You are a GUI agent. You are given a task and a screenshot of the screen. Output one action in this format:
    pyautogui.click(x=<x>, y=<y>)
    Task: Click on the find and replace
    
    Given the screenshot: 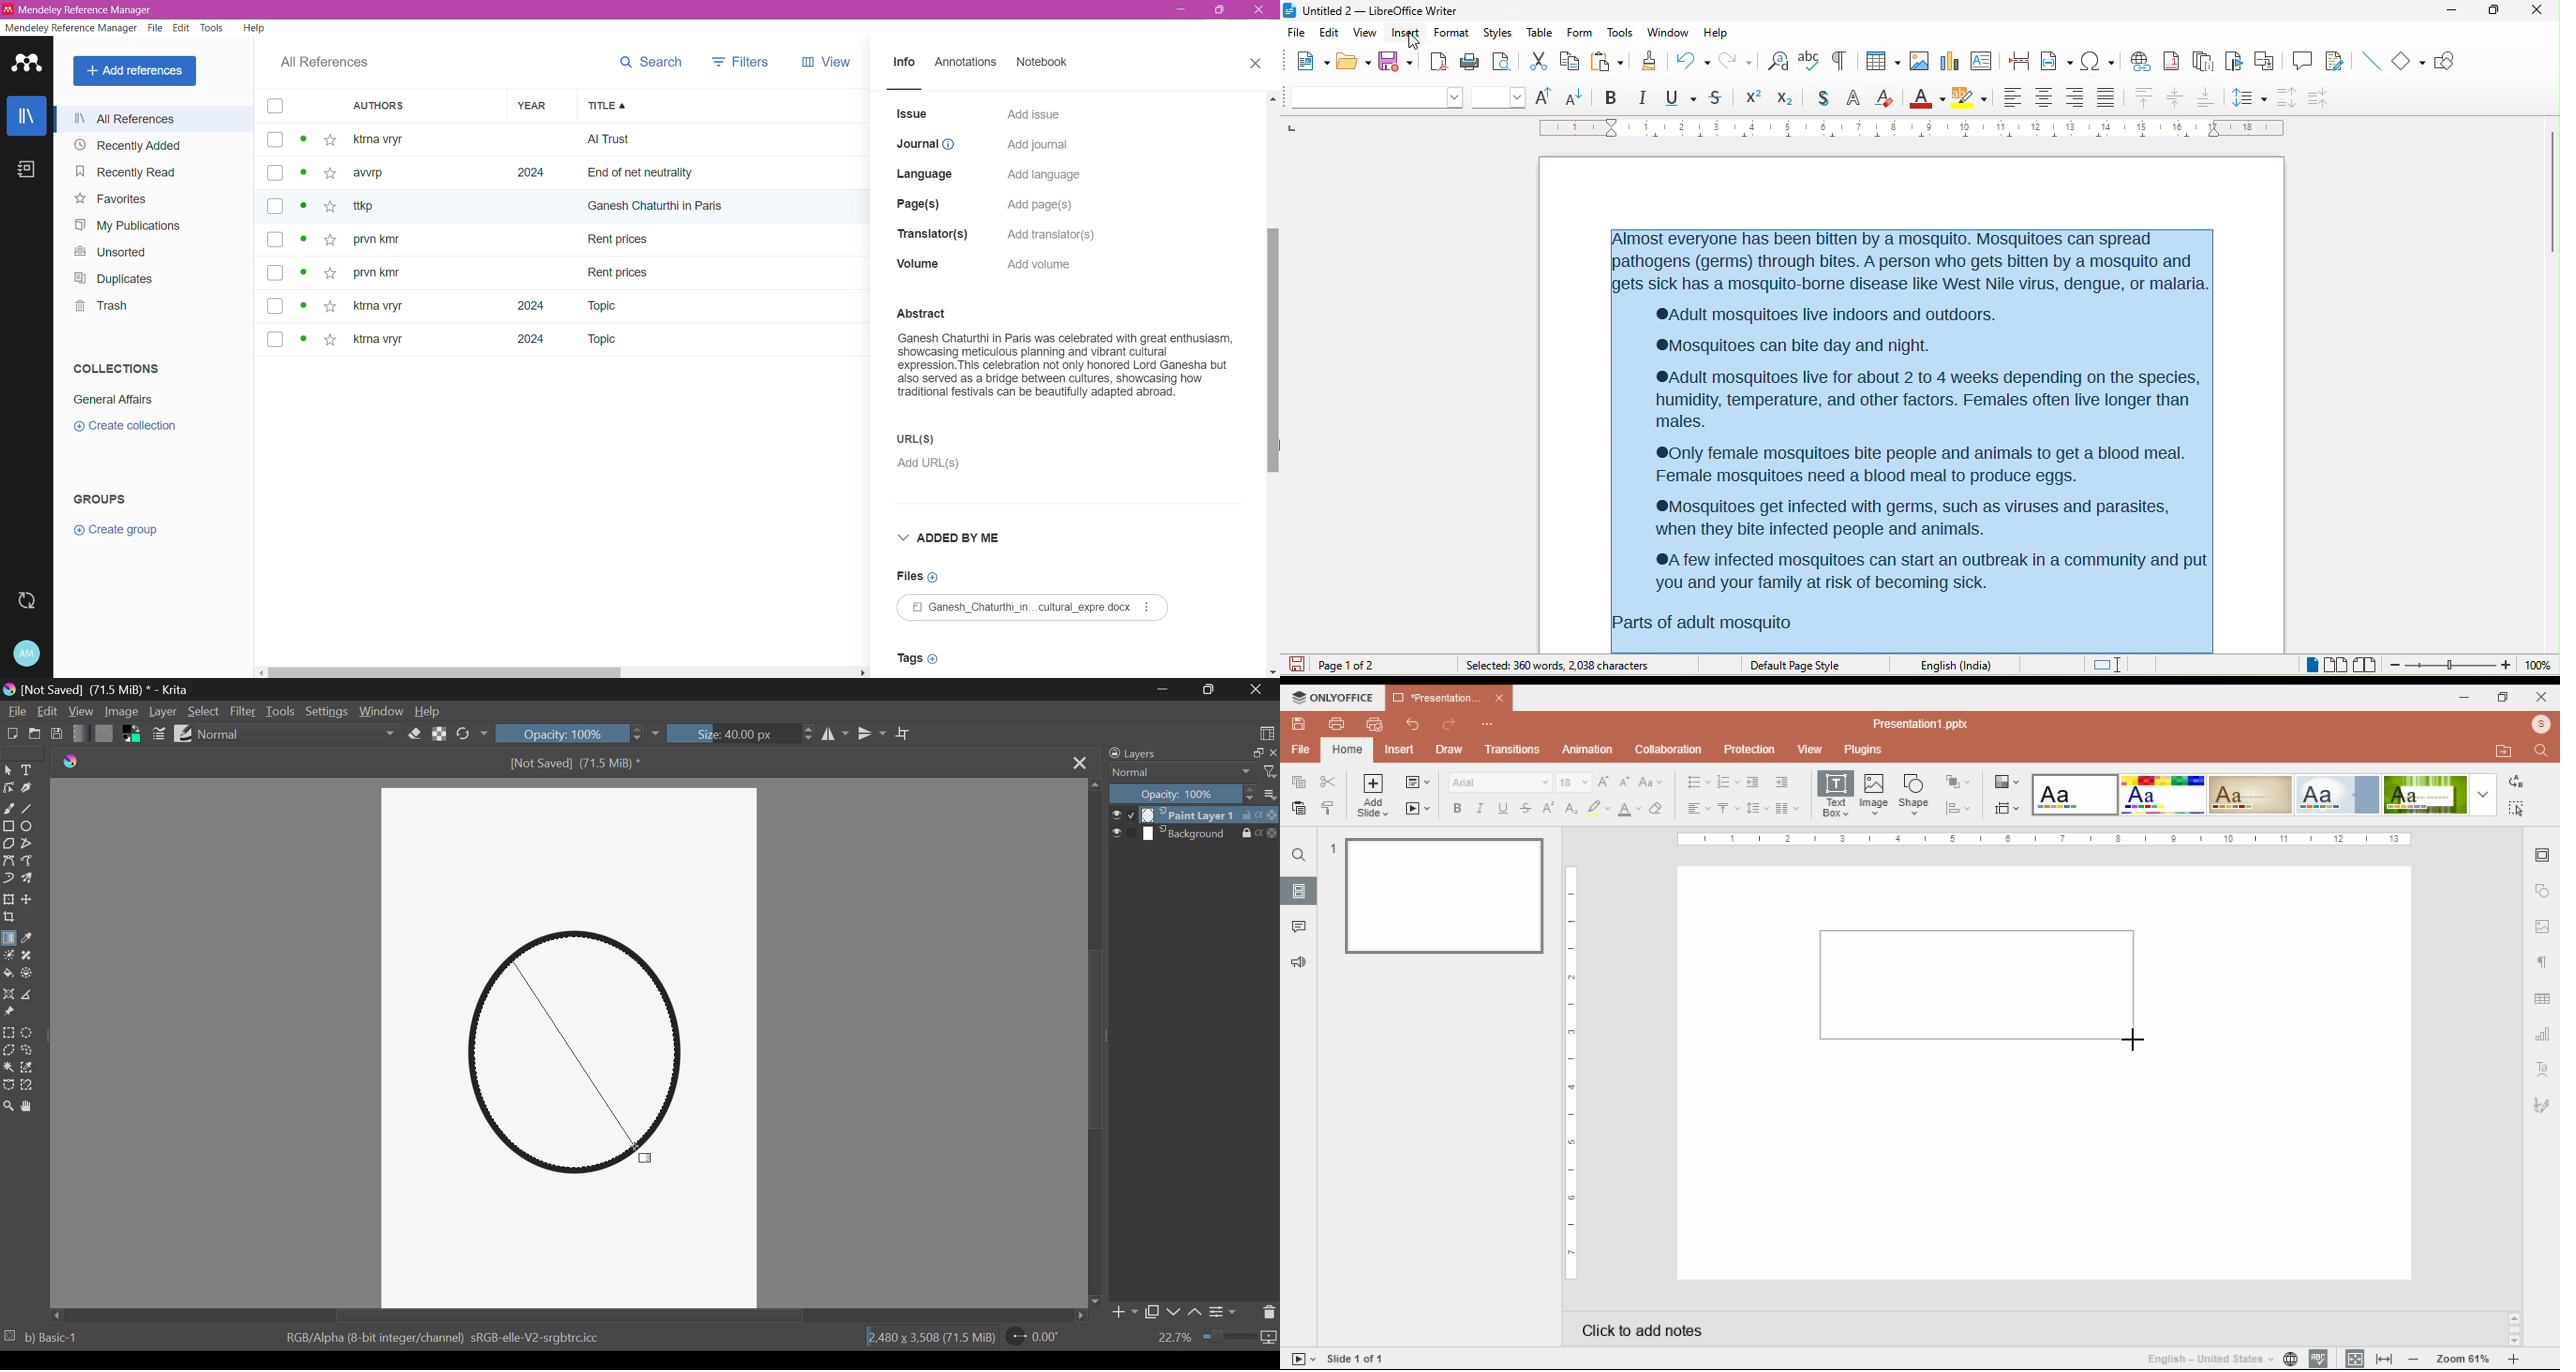 What is the action you would take?
    pyautogui.click(x=1778, y=63)
    